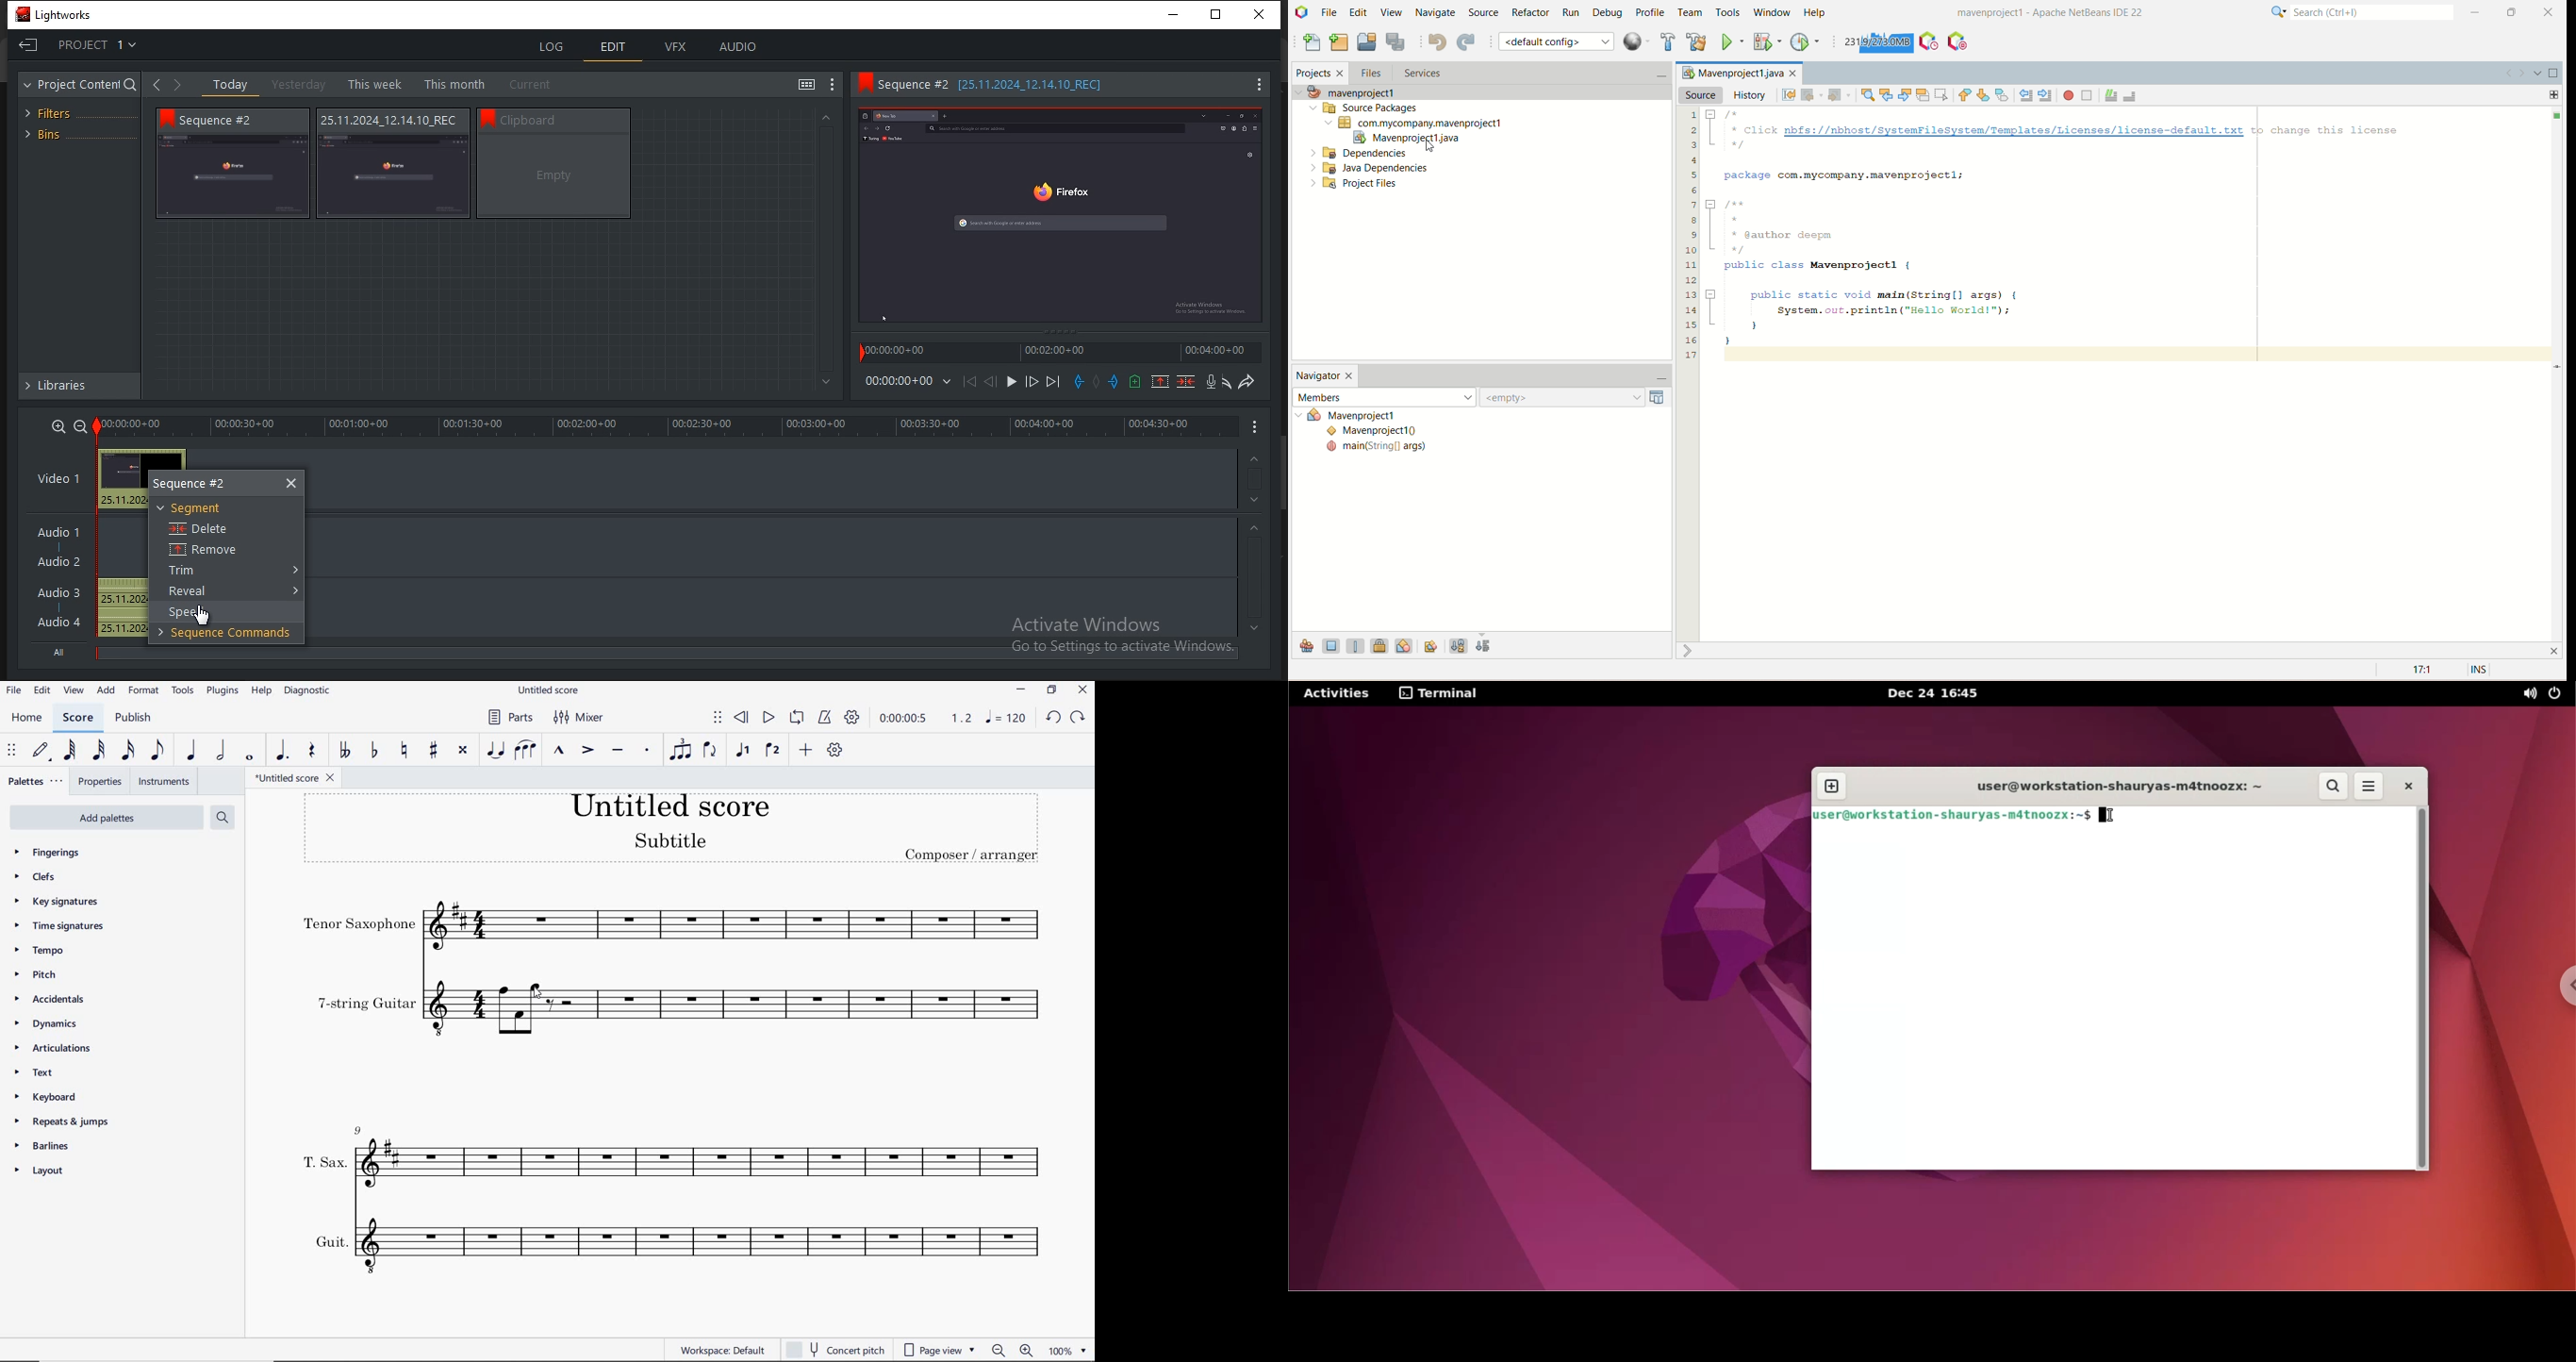  Describe the element at coordinates (1655, 379) in the screenshot. I see `minimize` at that location.